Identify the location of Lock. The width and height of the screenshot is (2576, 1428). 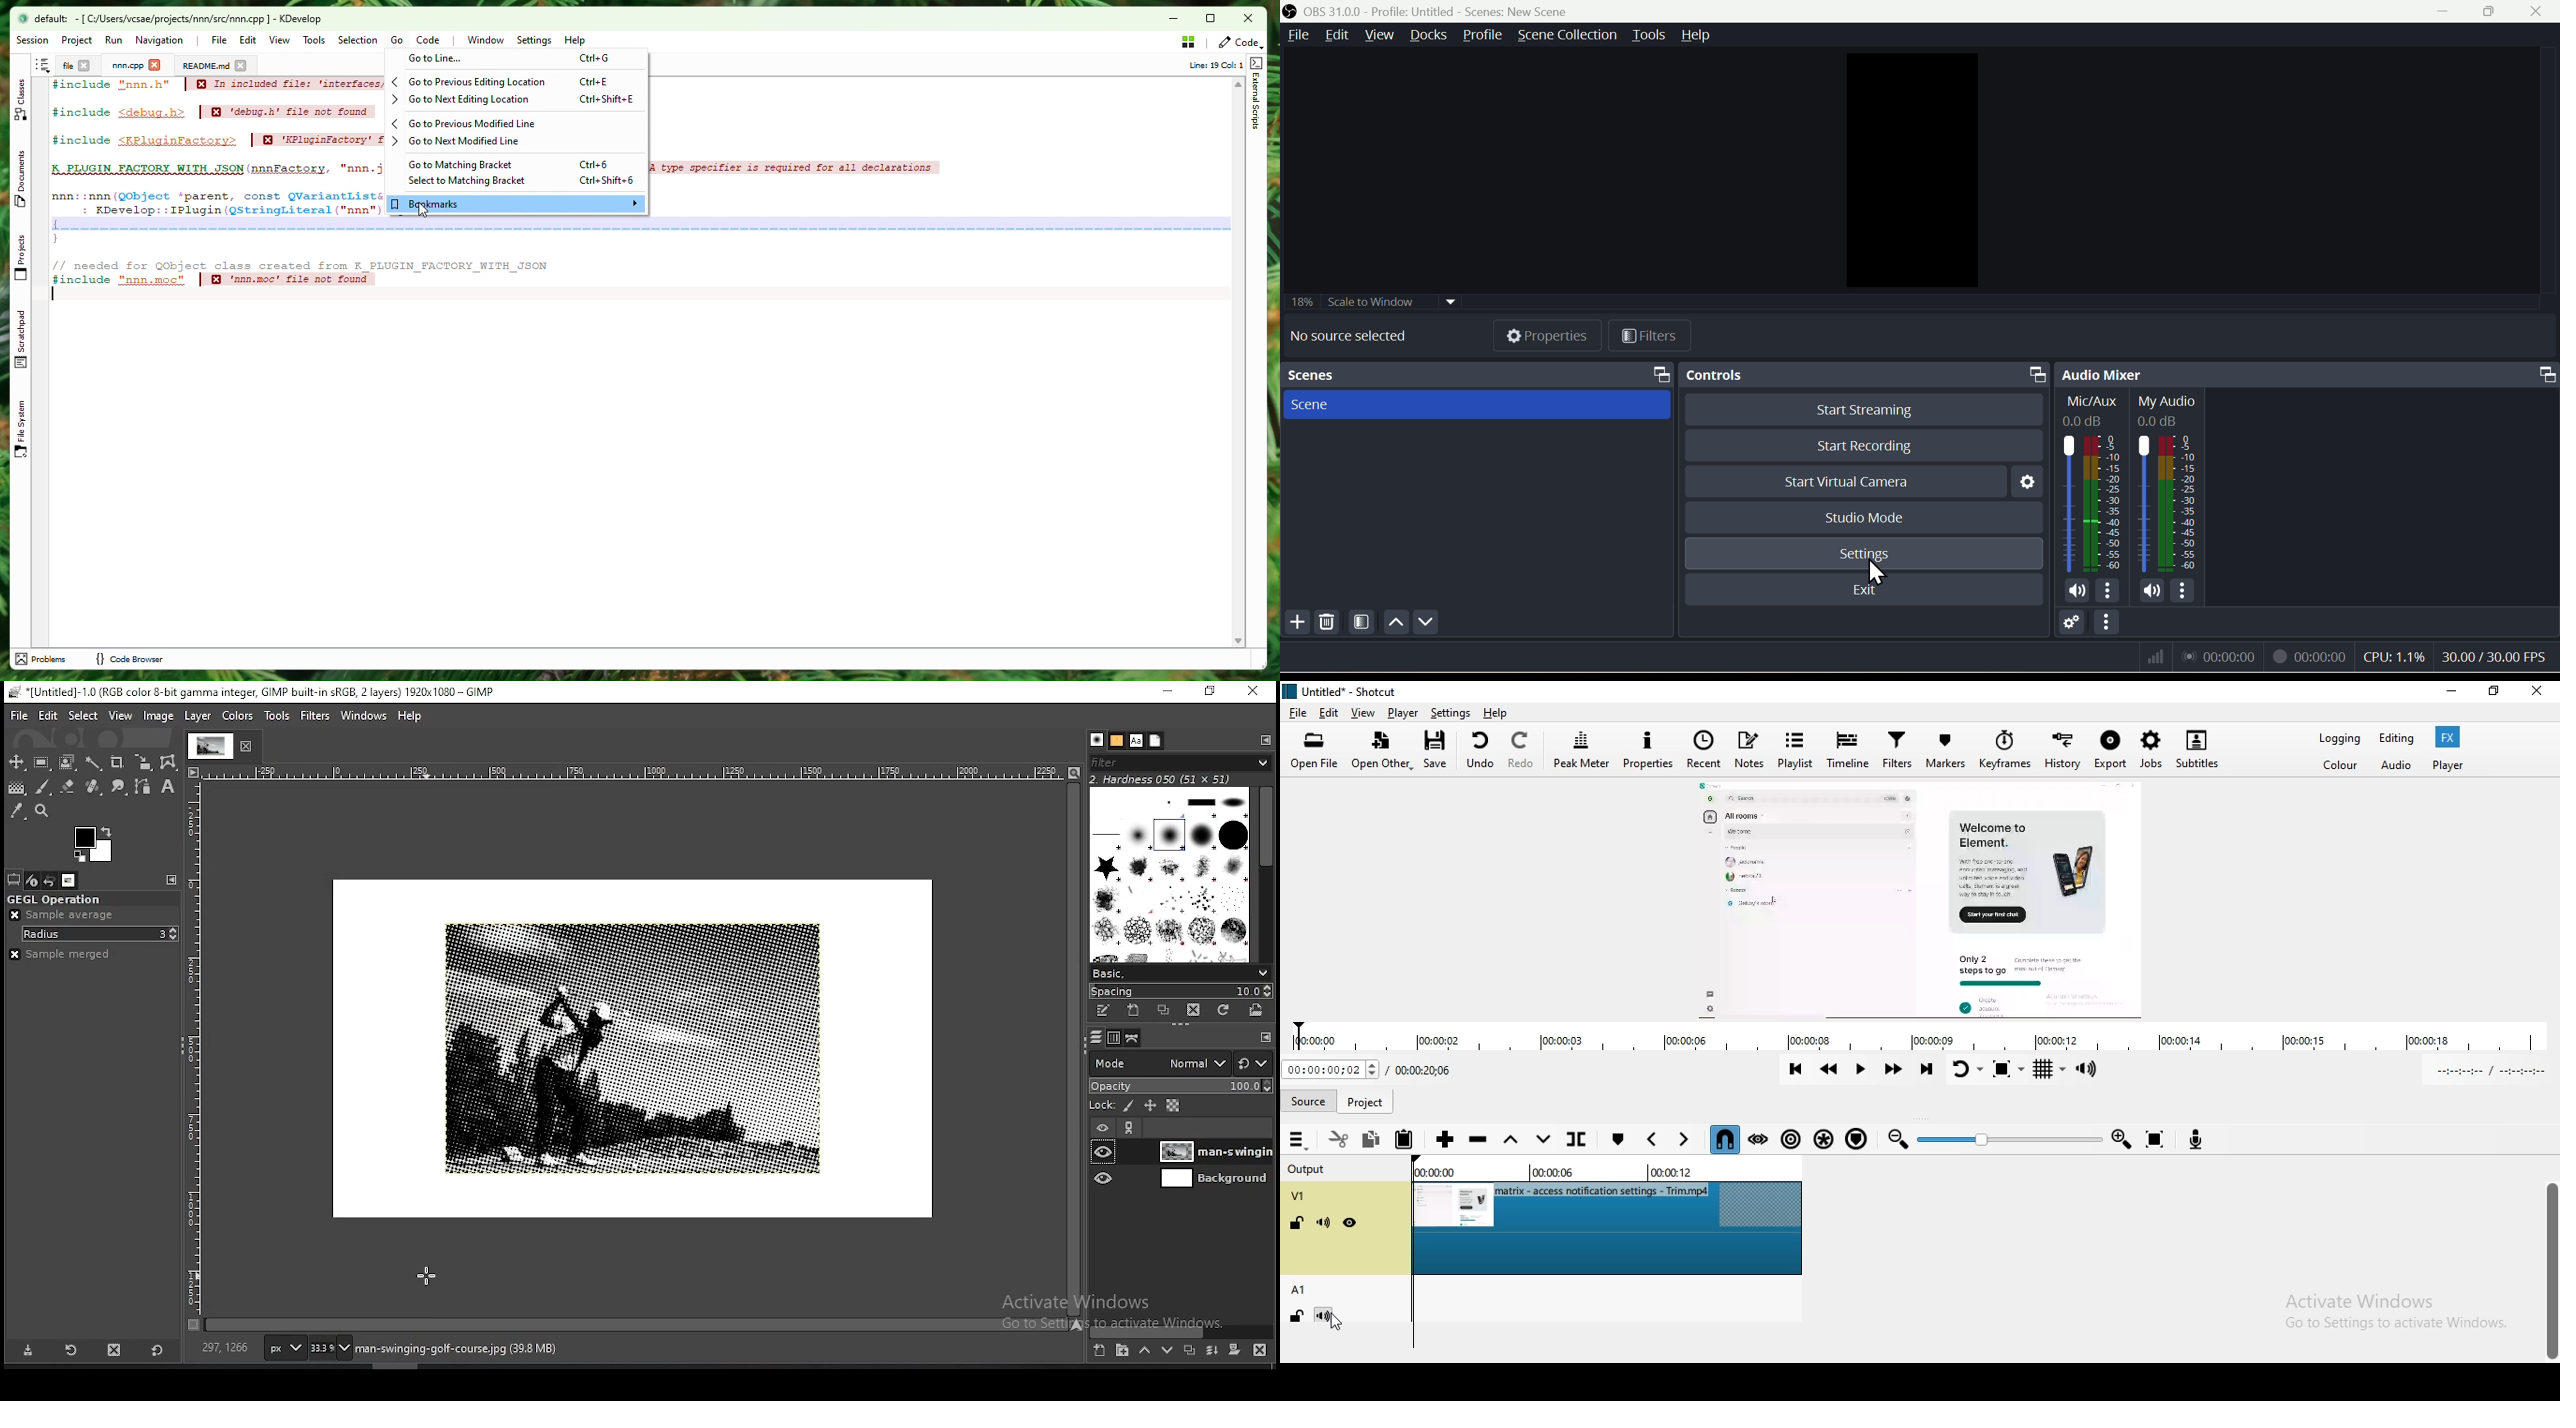
(1297, 1222).